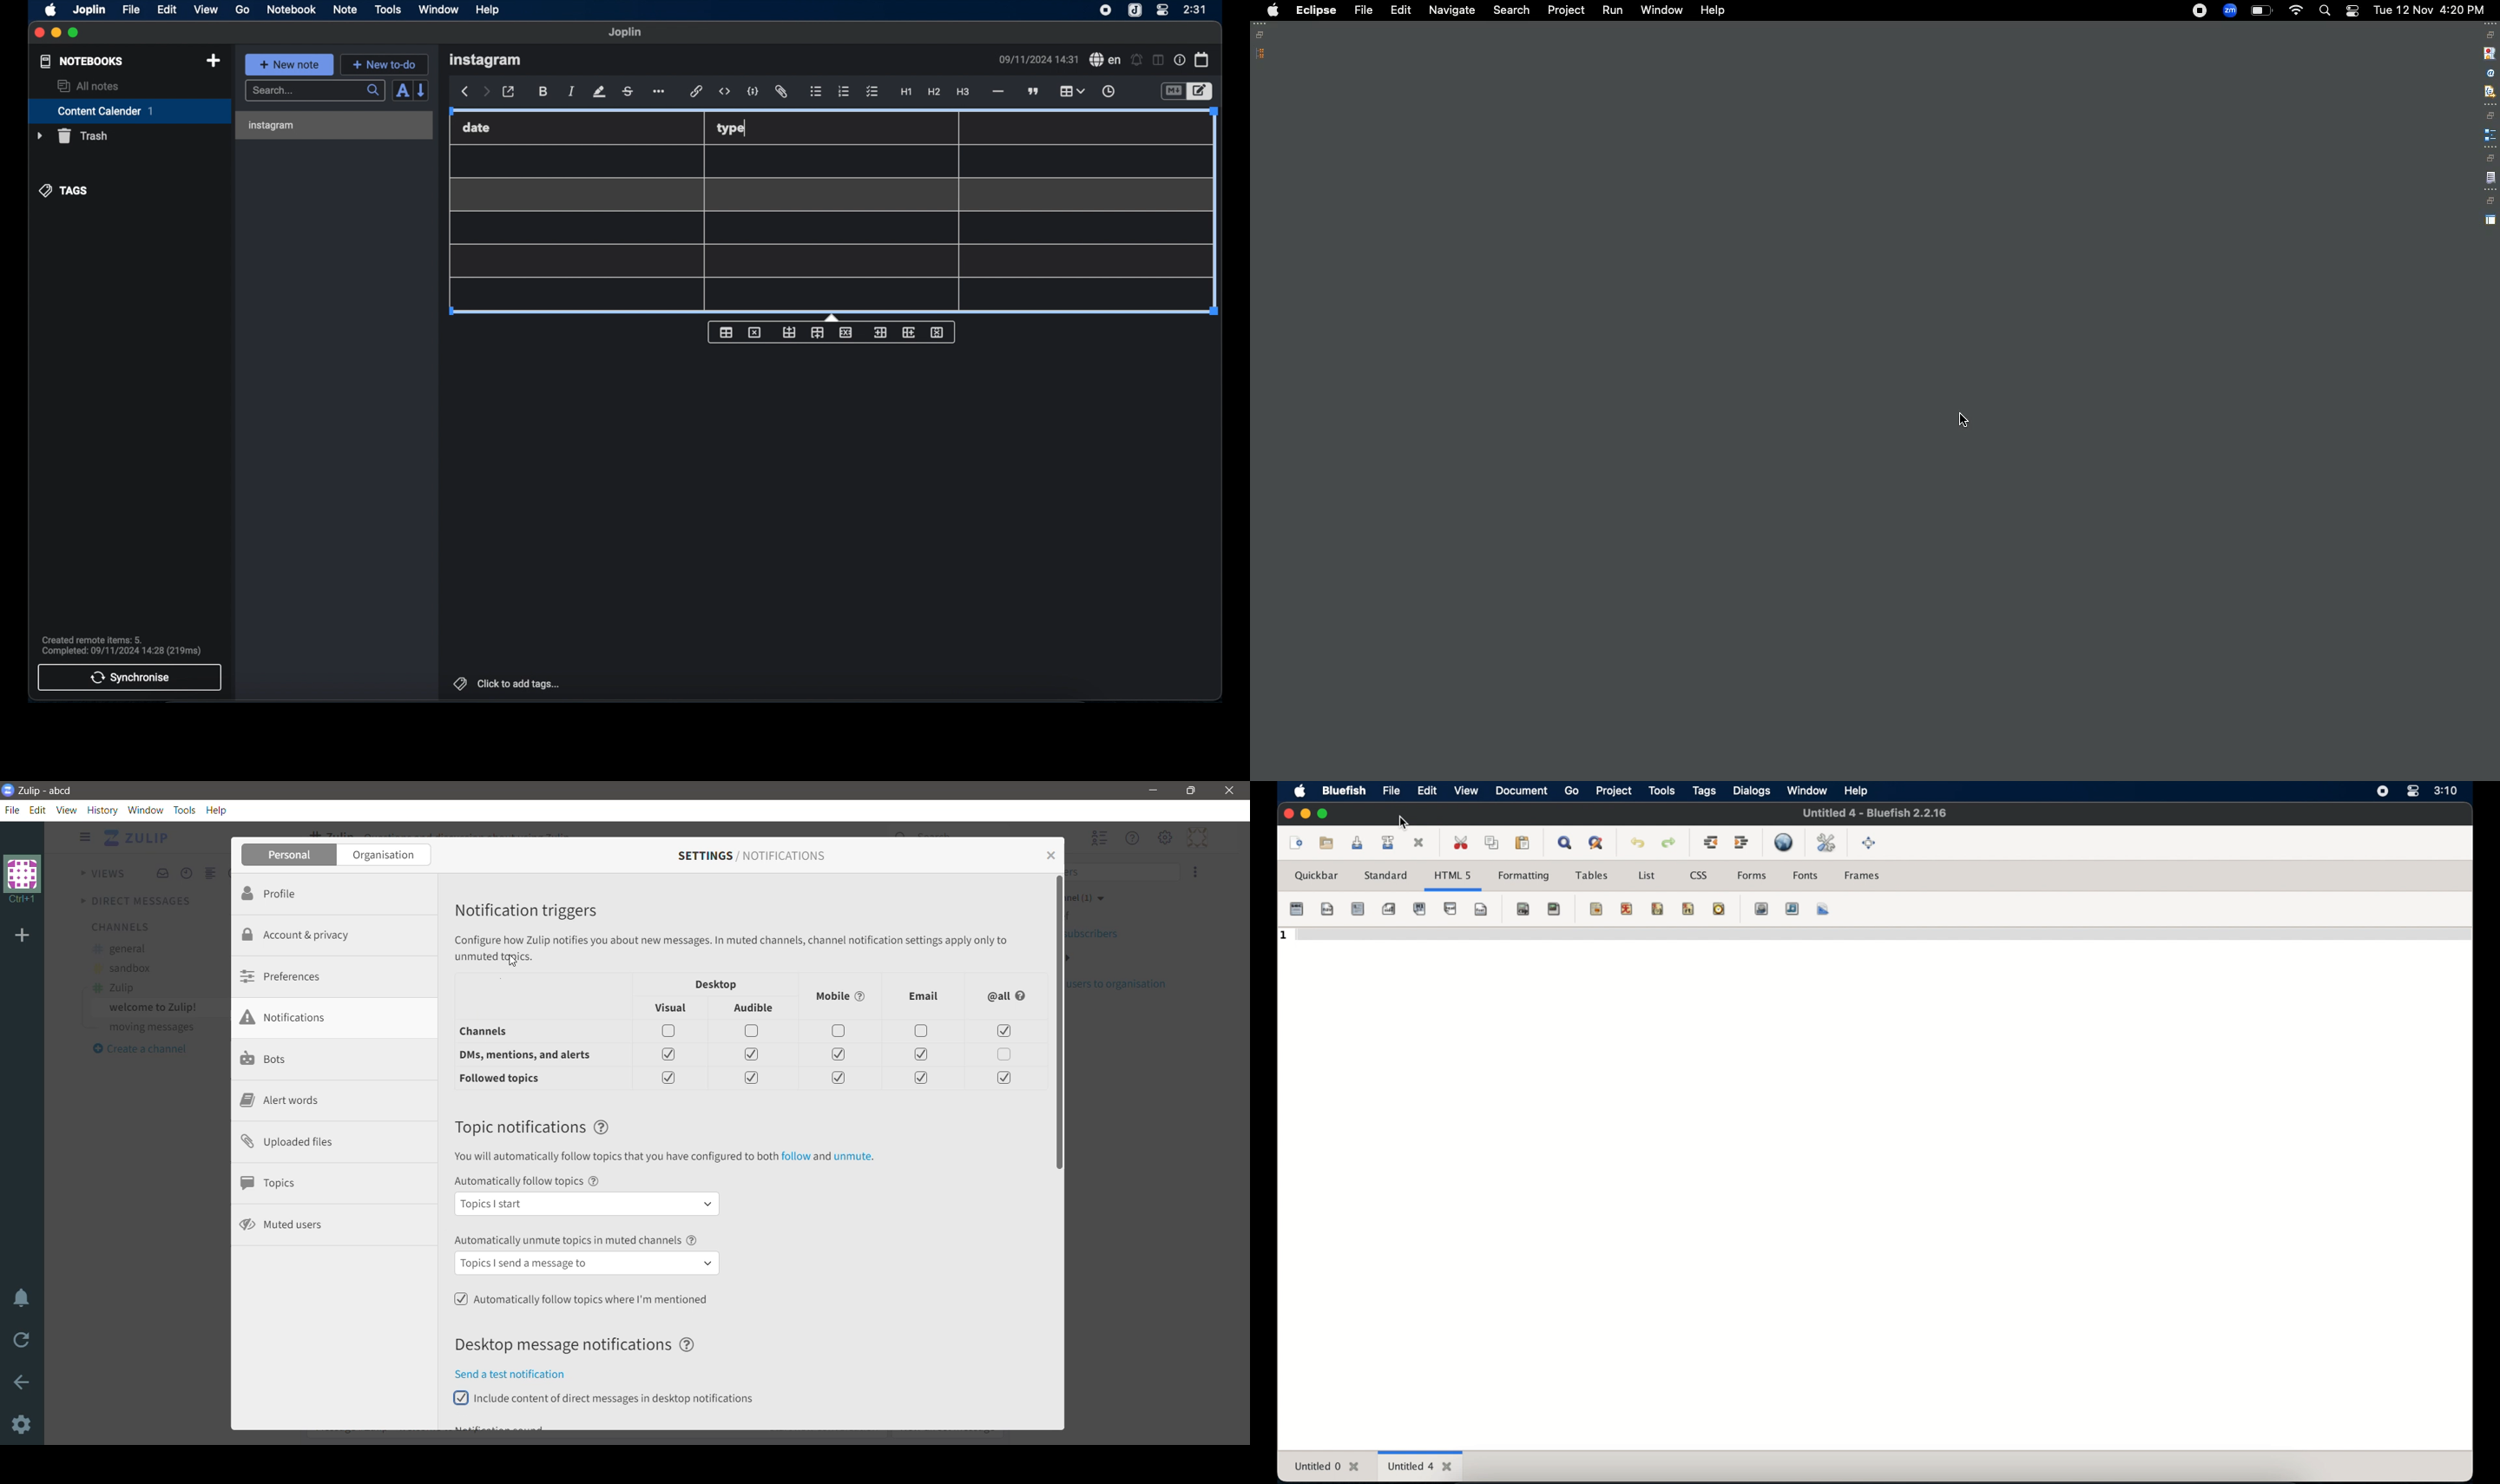 The width and height of the screenshot is (2520, 1484). Describe the element at coordinates (1874, 812) in the screenshot. I see `untitled 0 - bluefish 2.2.16` at that location.